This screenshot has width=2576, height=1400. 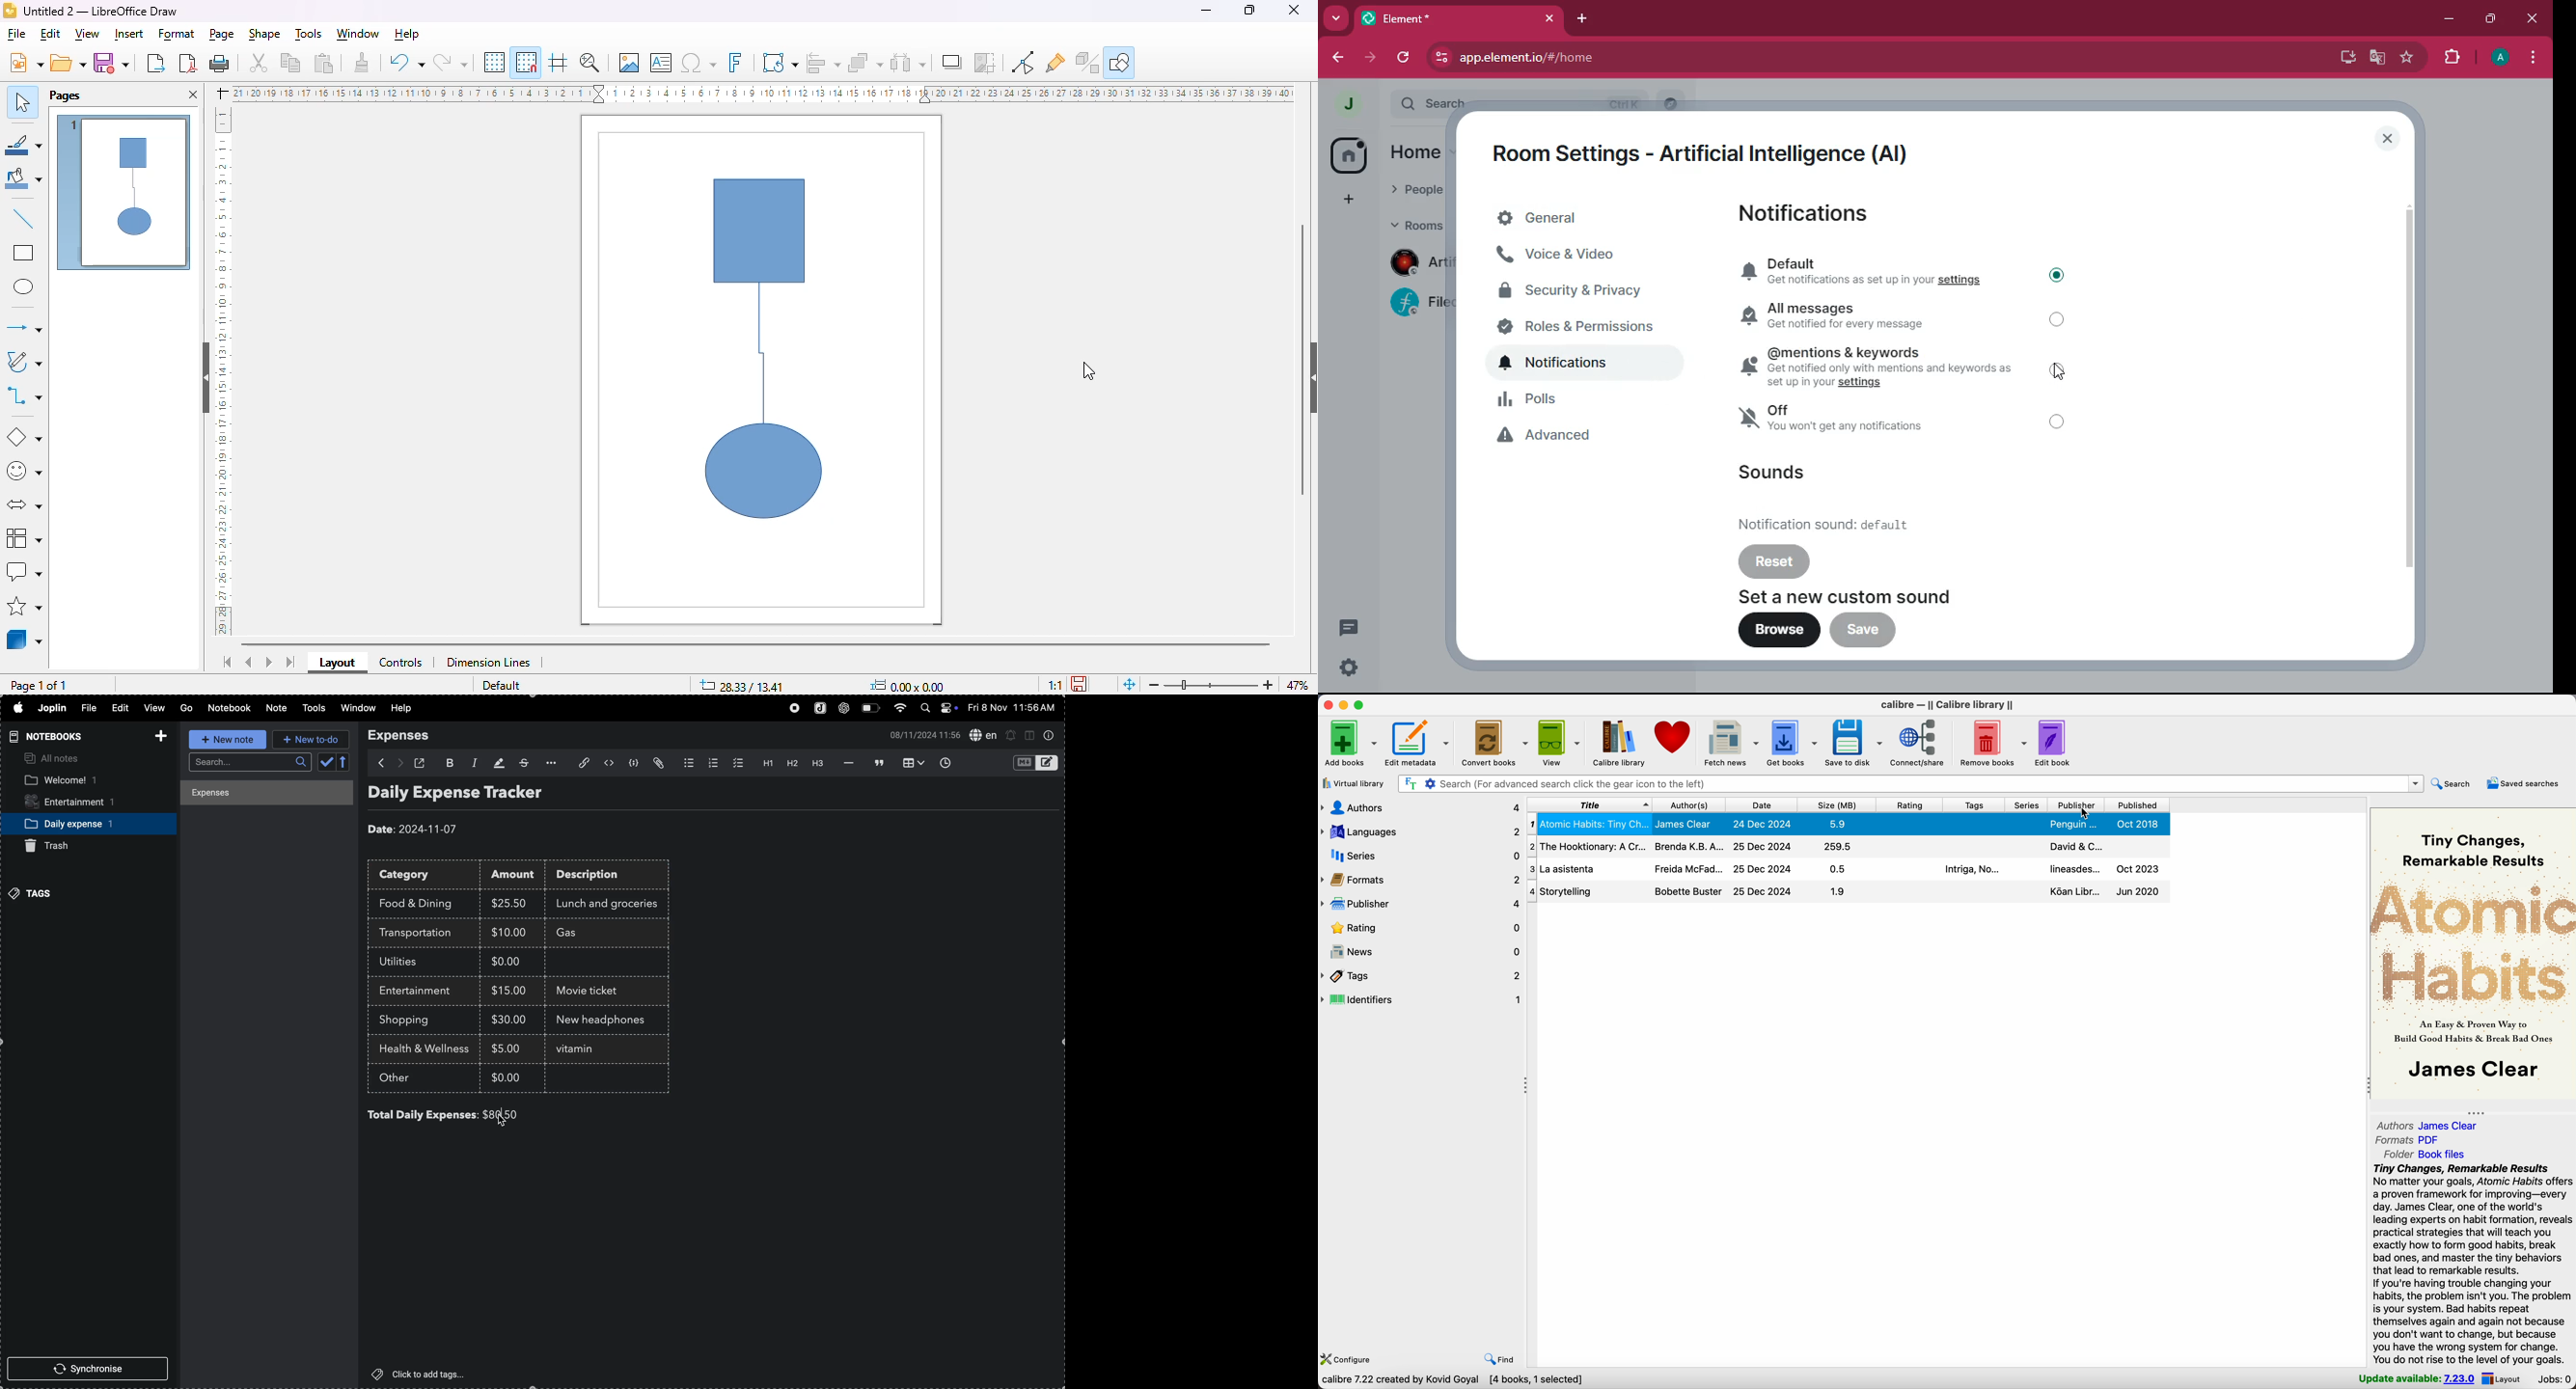 I want to click on helplines while moving, so click(x=558, y=63).